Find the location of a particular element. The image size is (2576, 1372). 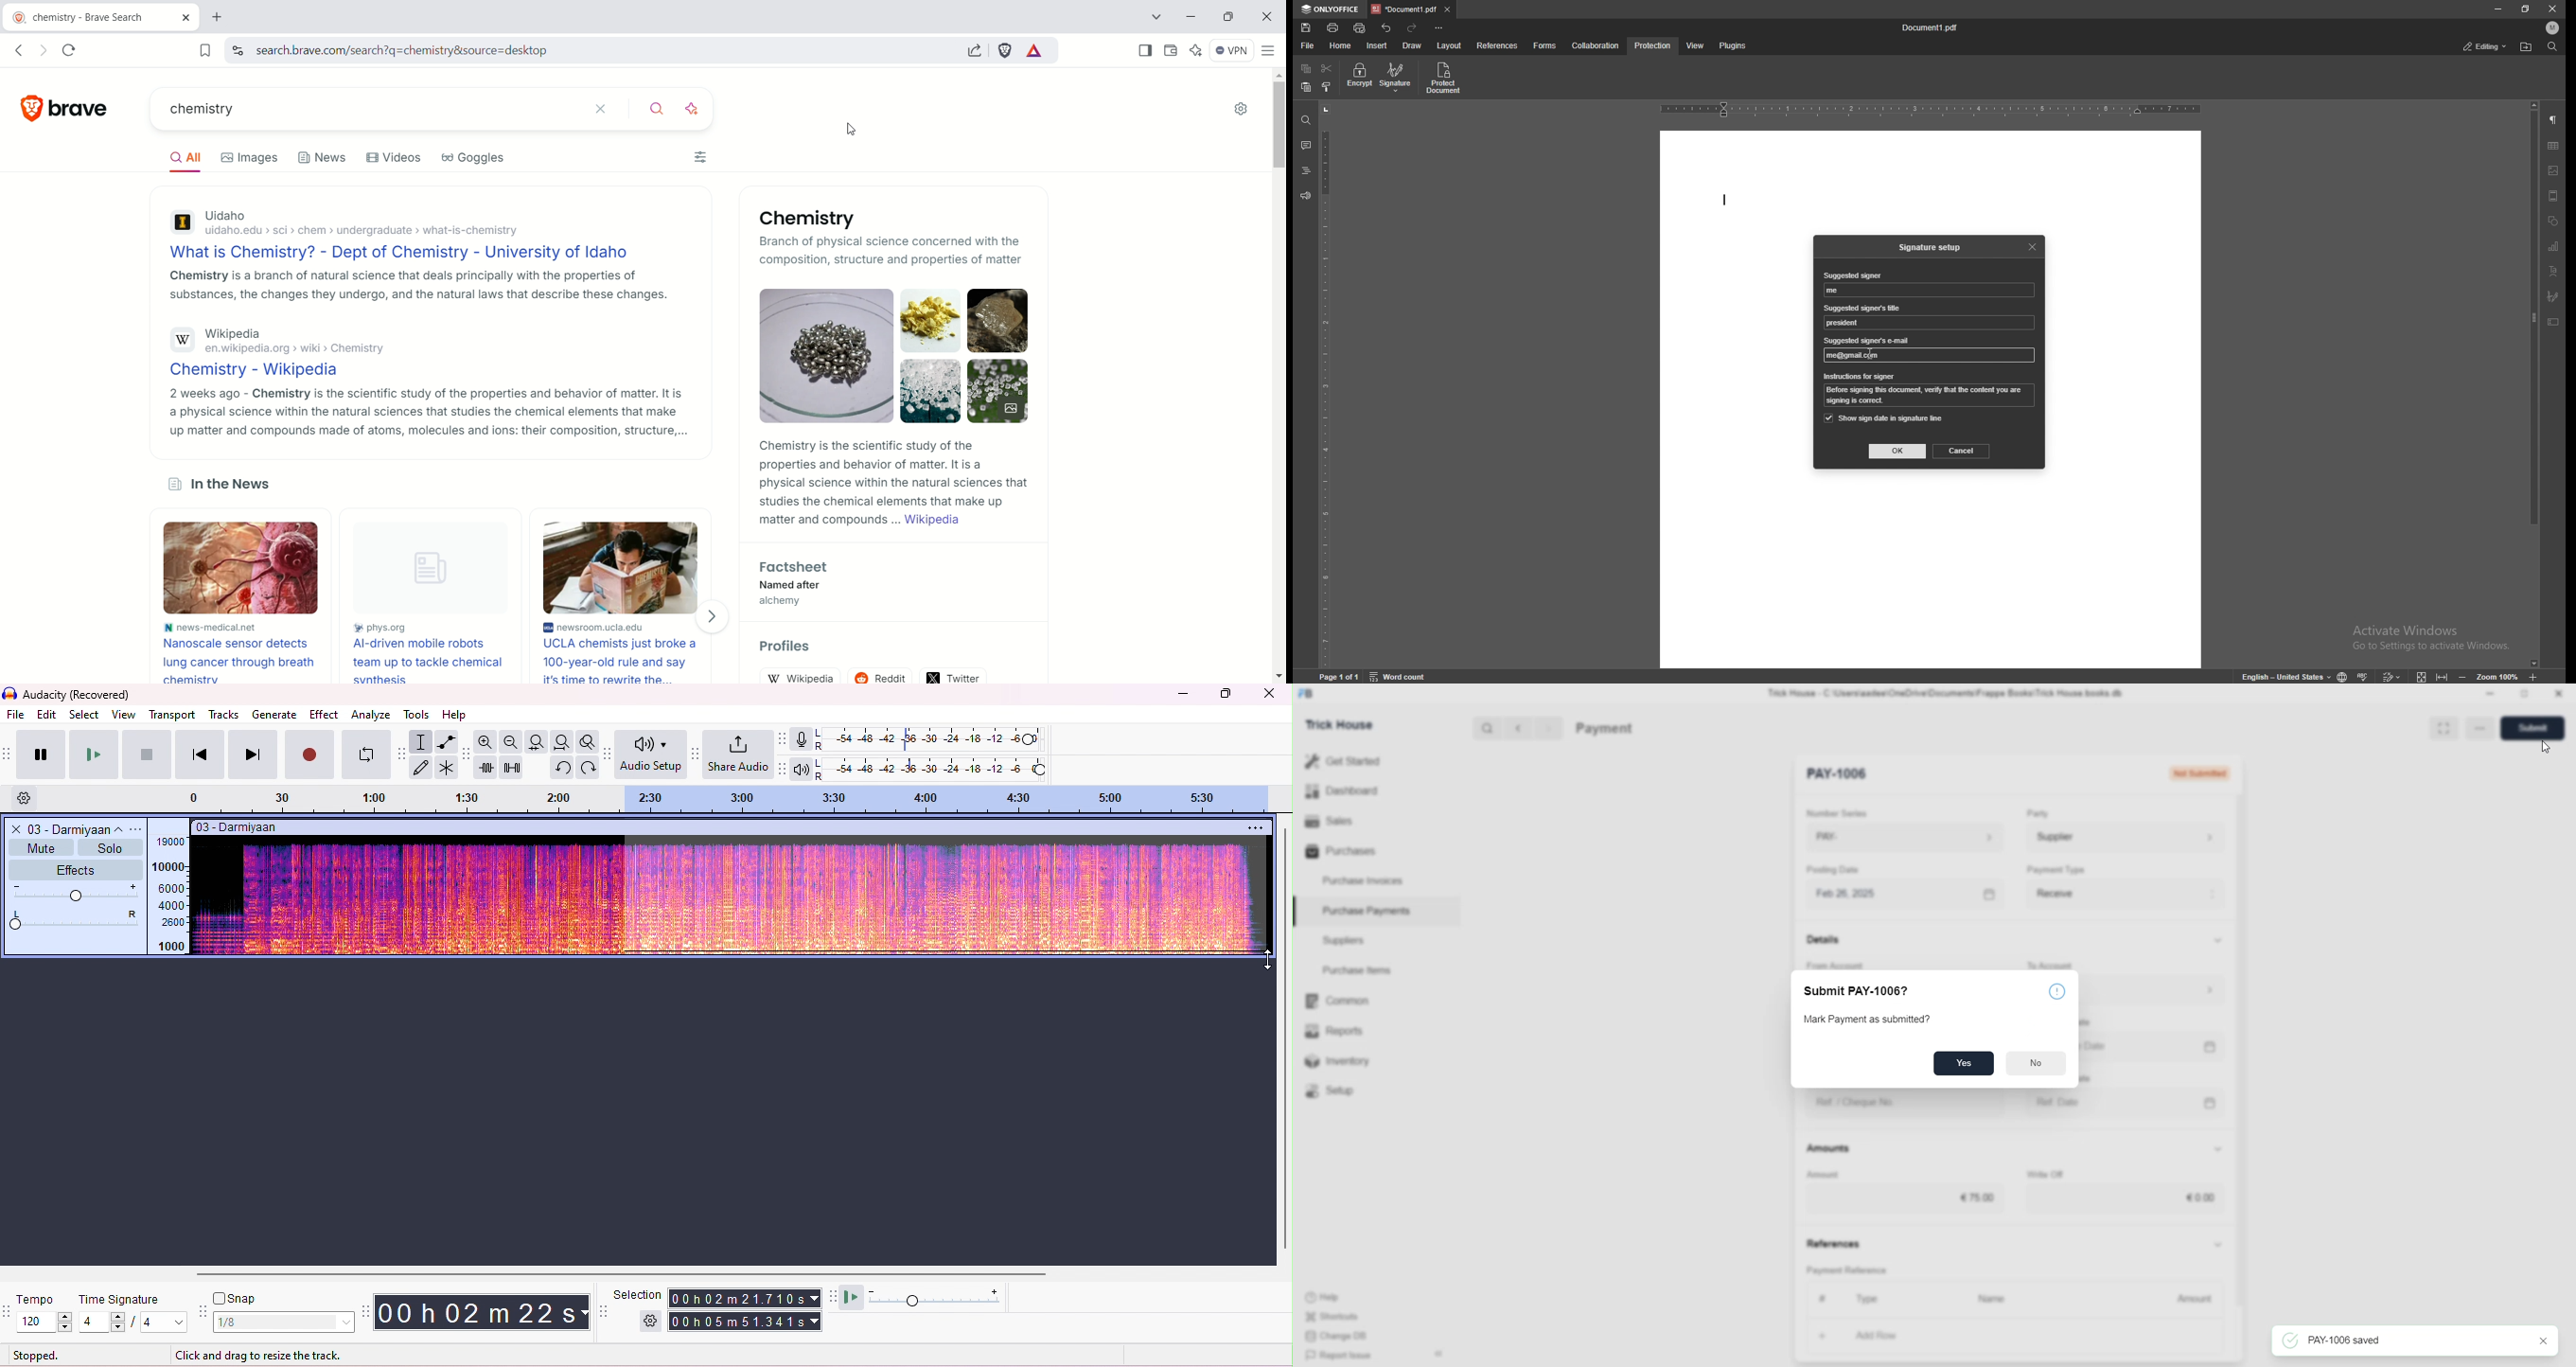

draw is located at coordinates (1412, 46).